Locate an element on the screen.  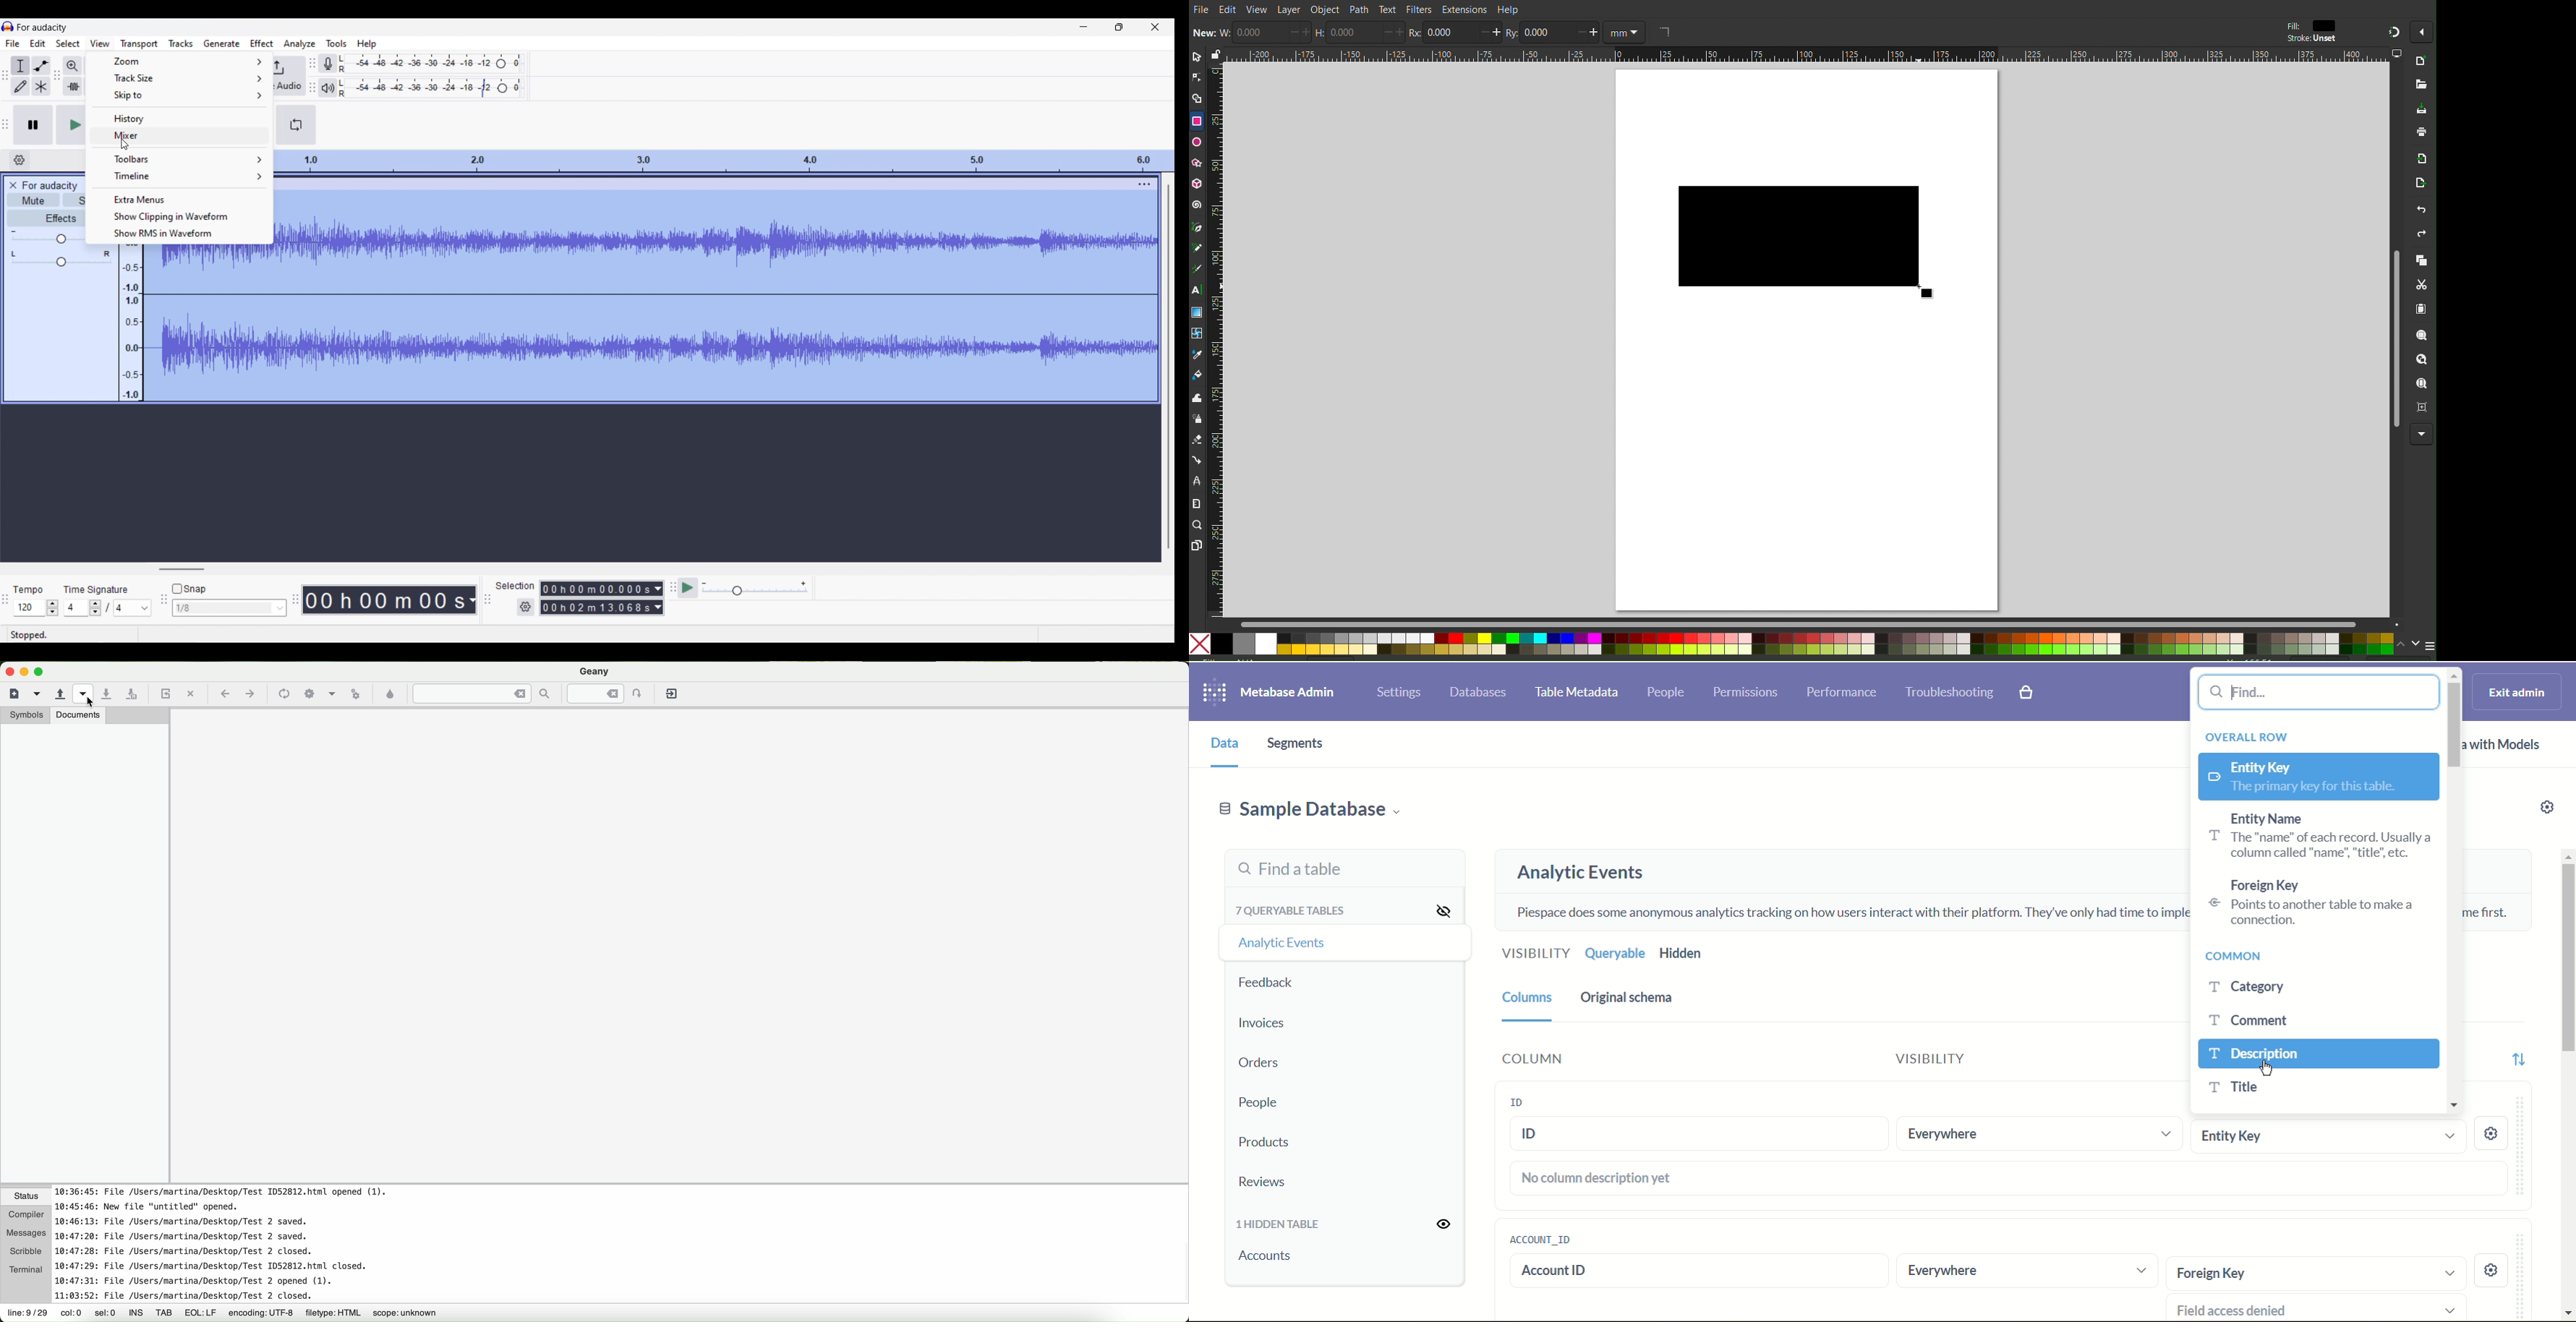
Color Options is located at coordinates (1793, 645).